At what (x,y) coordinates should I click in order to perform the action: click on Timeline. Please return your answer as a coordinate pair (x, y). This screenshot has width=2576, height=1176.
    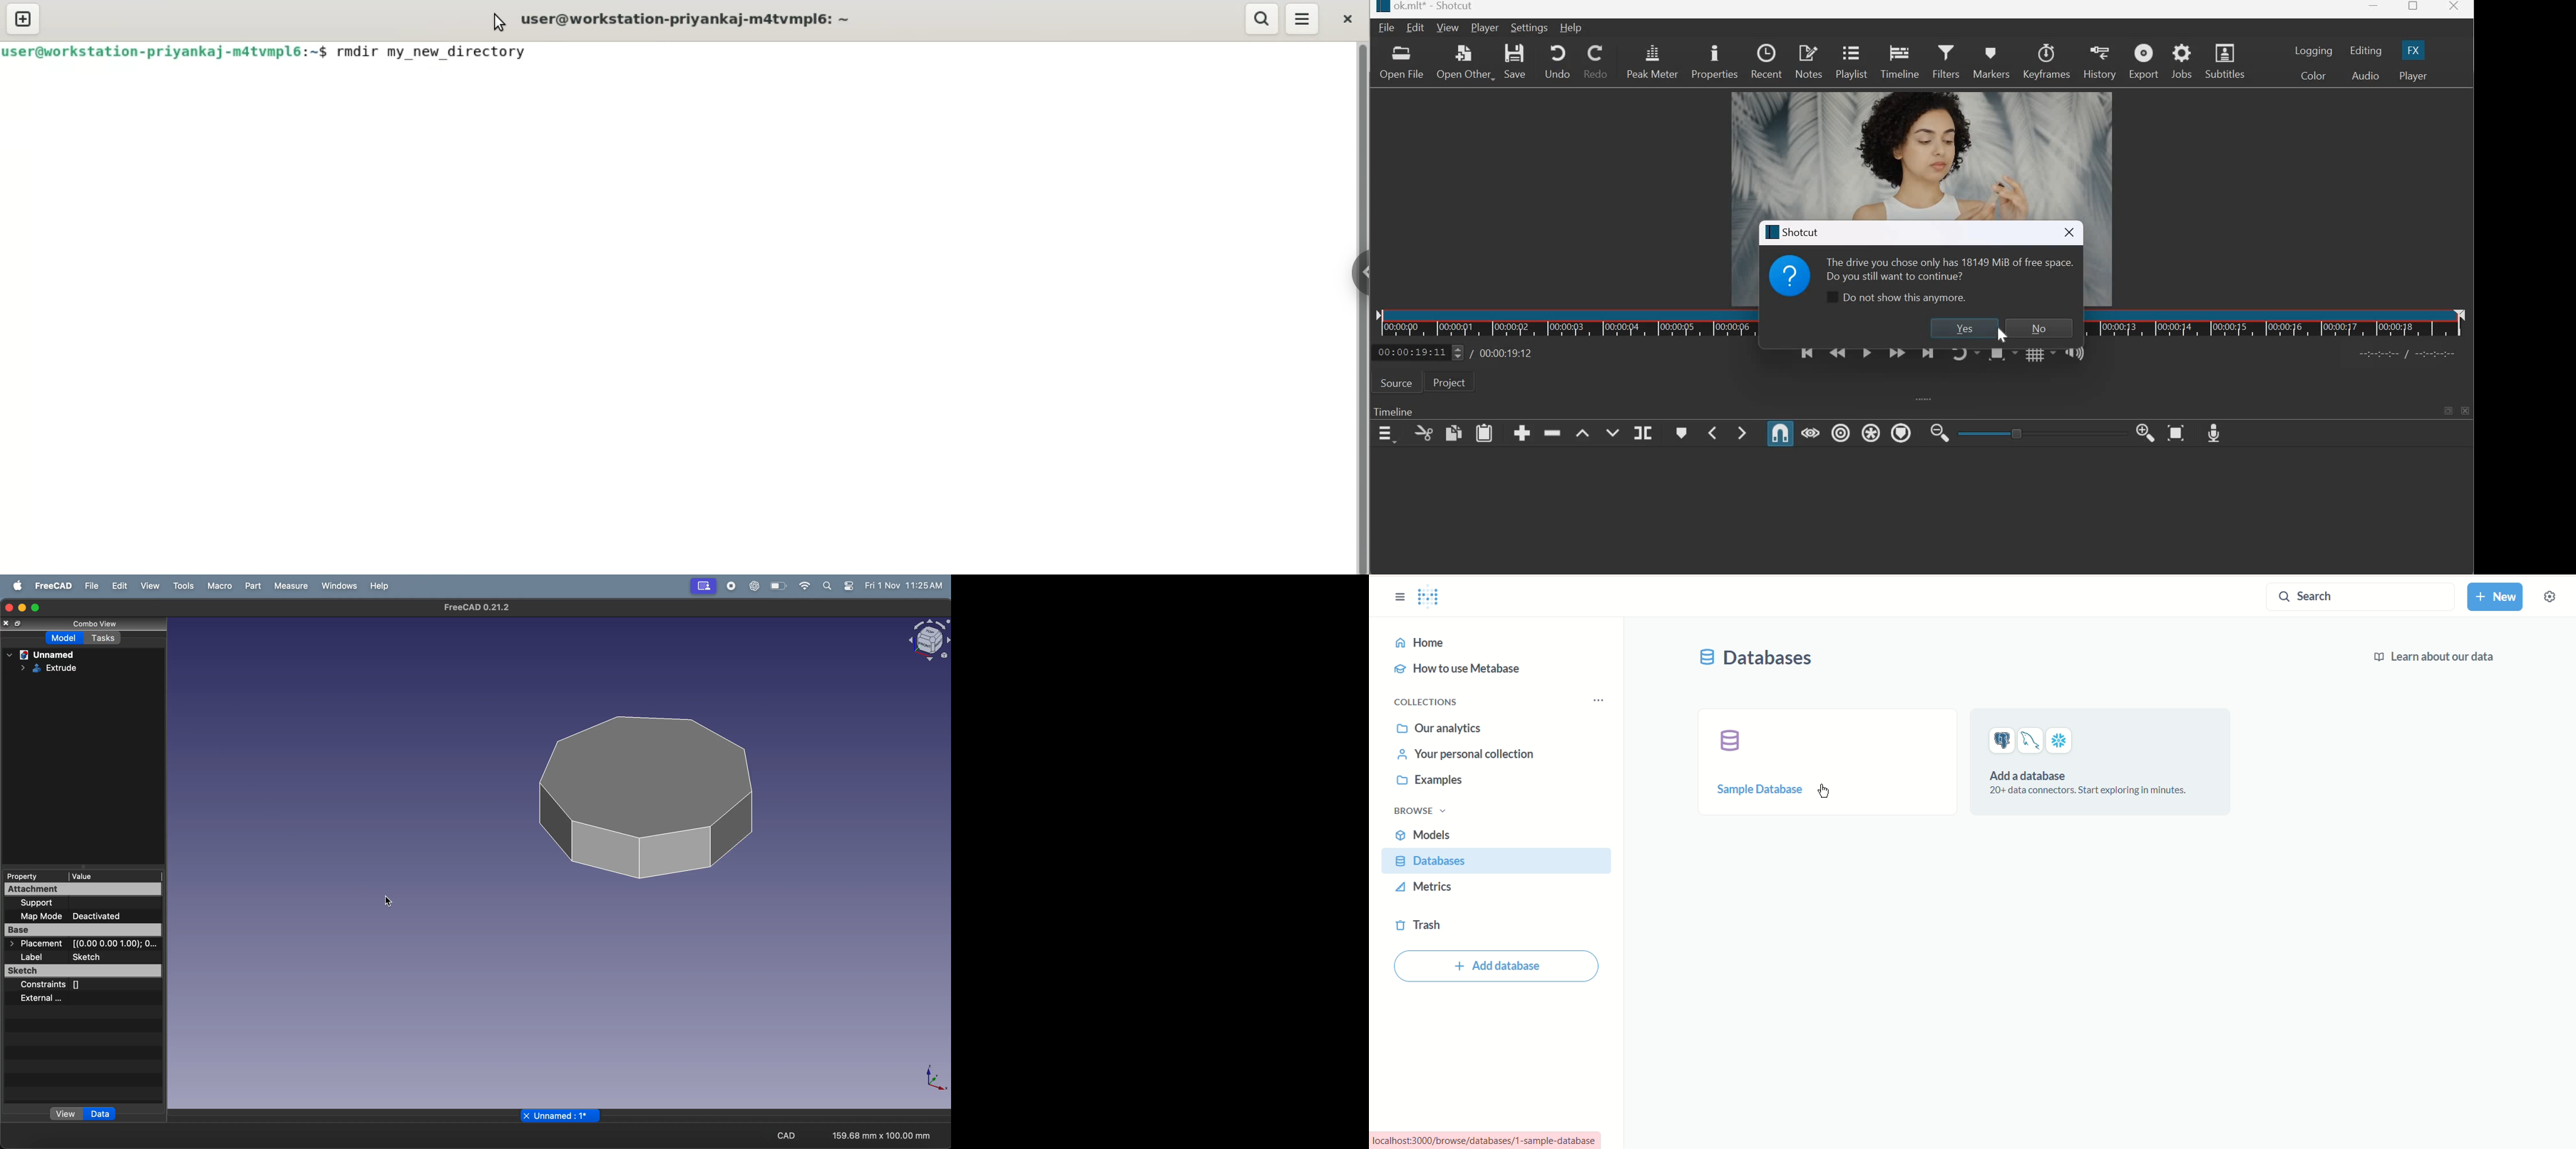
    Looking at the image, I should click on (1901, 60).